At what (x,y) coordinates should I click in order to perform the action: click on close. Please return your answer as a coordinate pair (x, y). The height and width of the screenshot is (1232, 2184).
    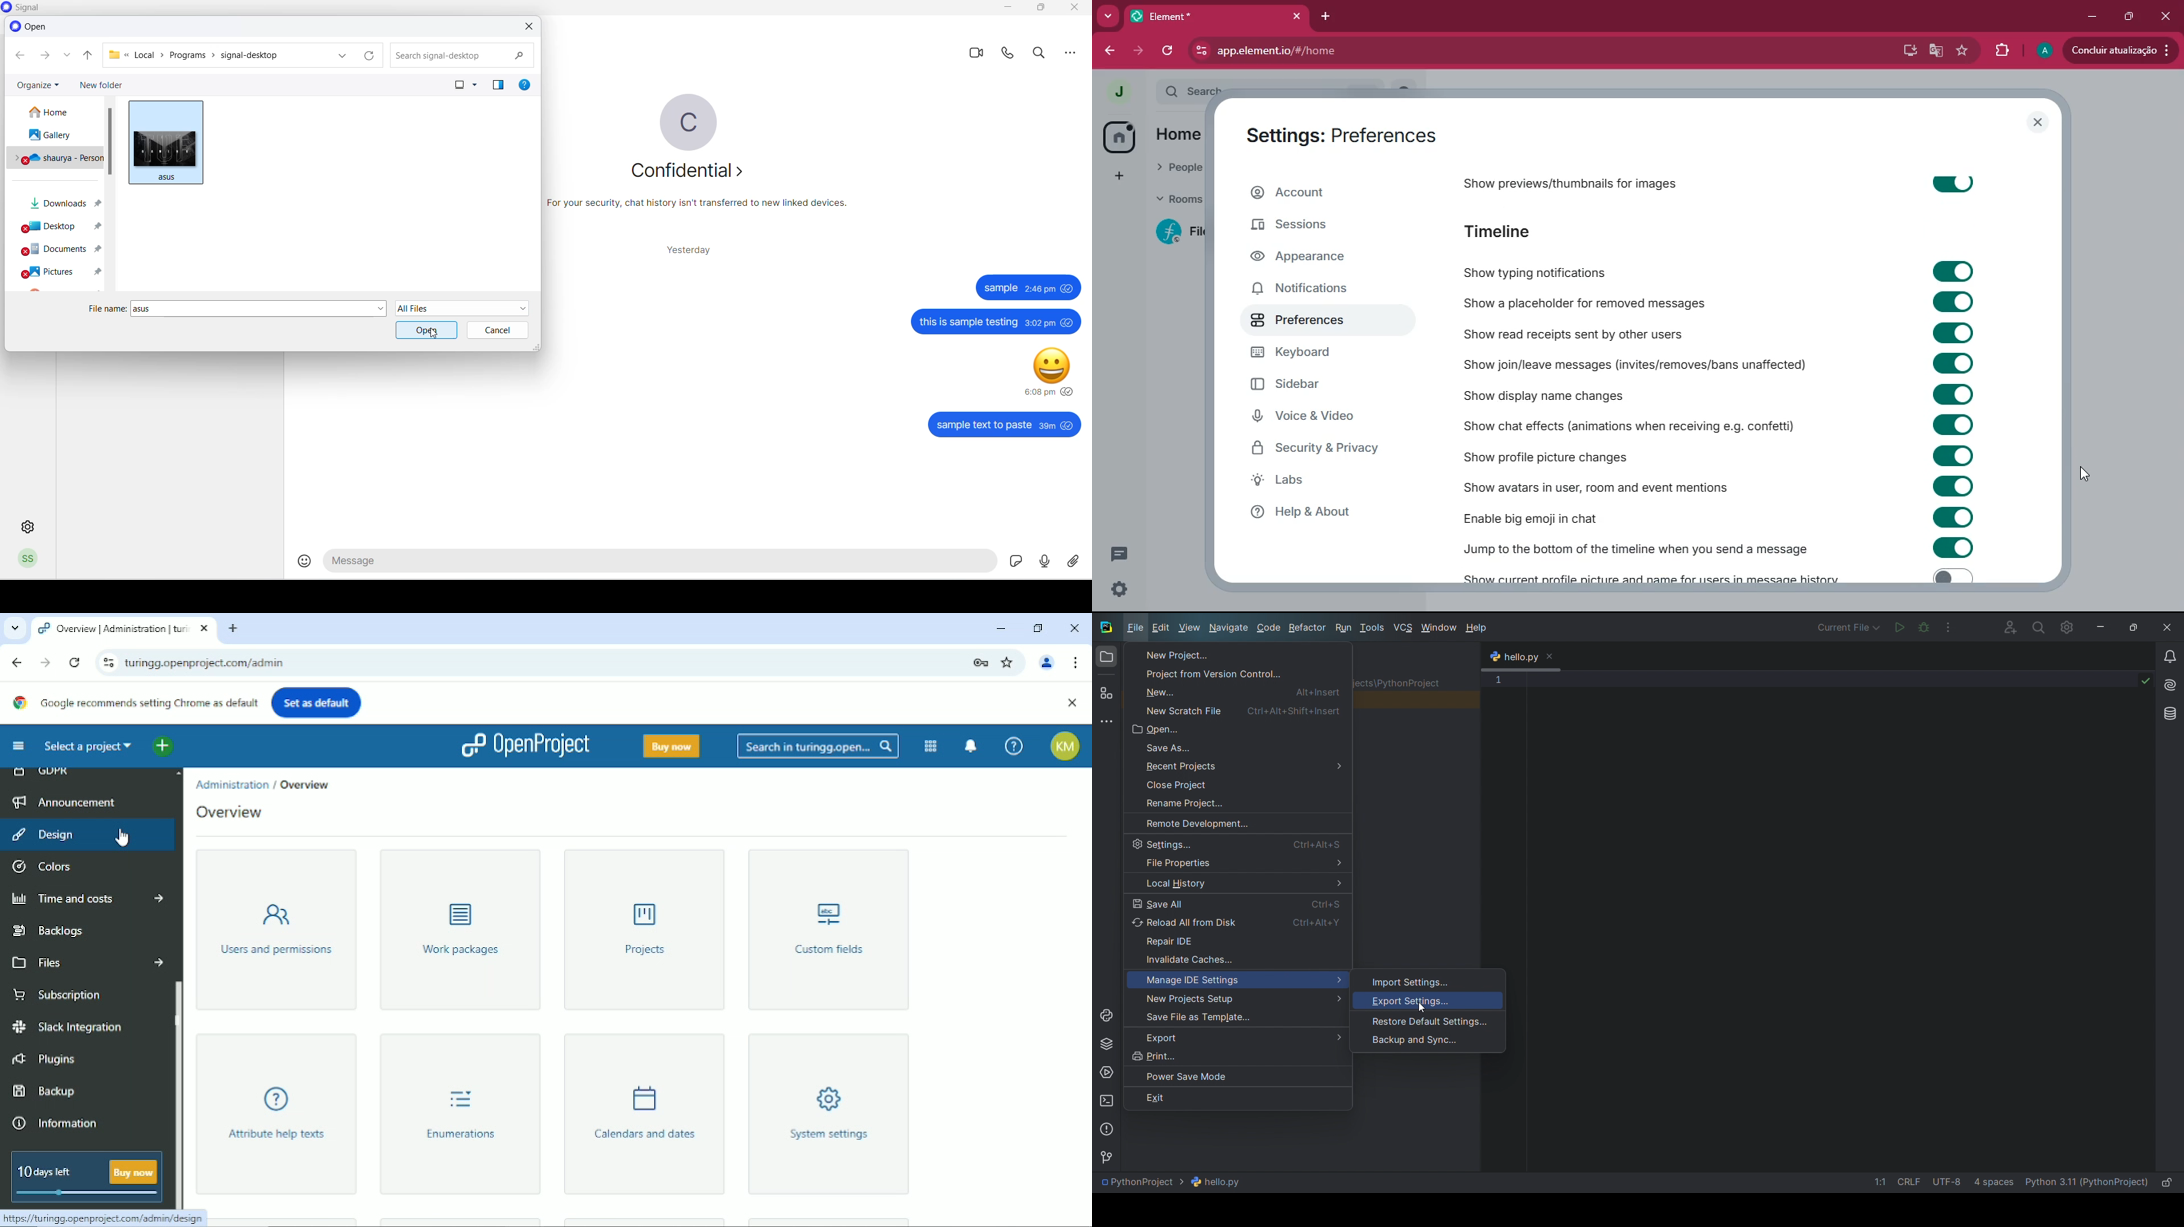
    Looking at the image, I should click on (1295, 16).